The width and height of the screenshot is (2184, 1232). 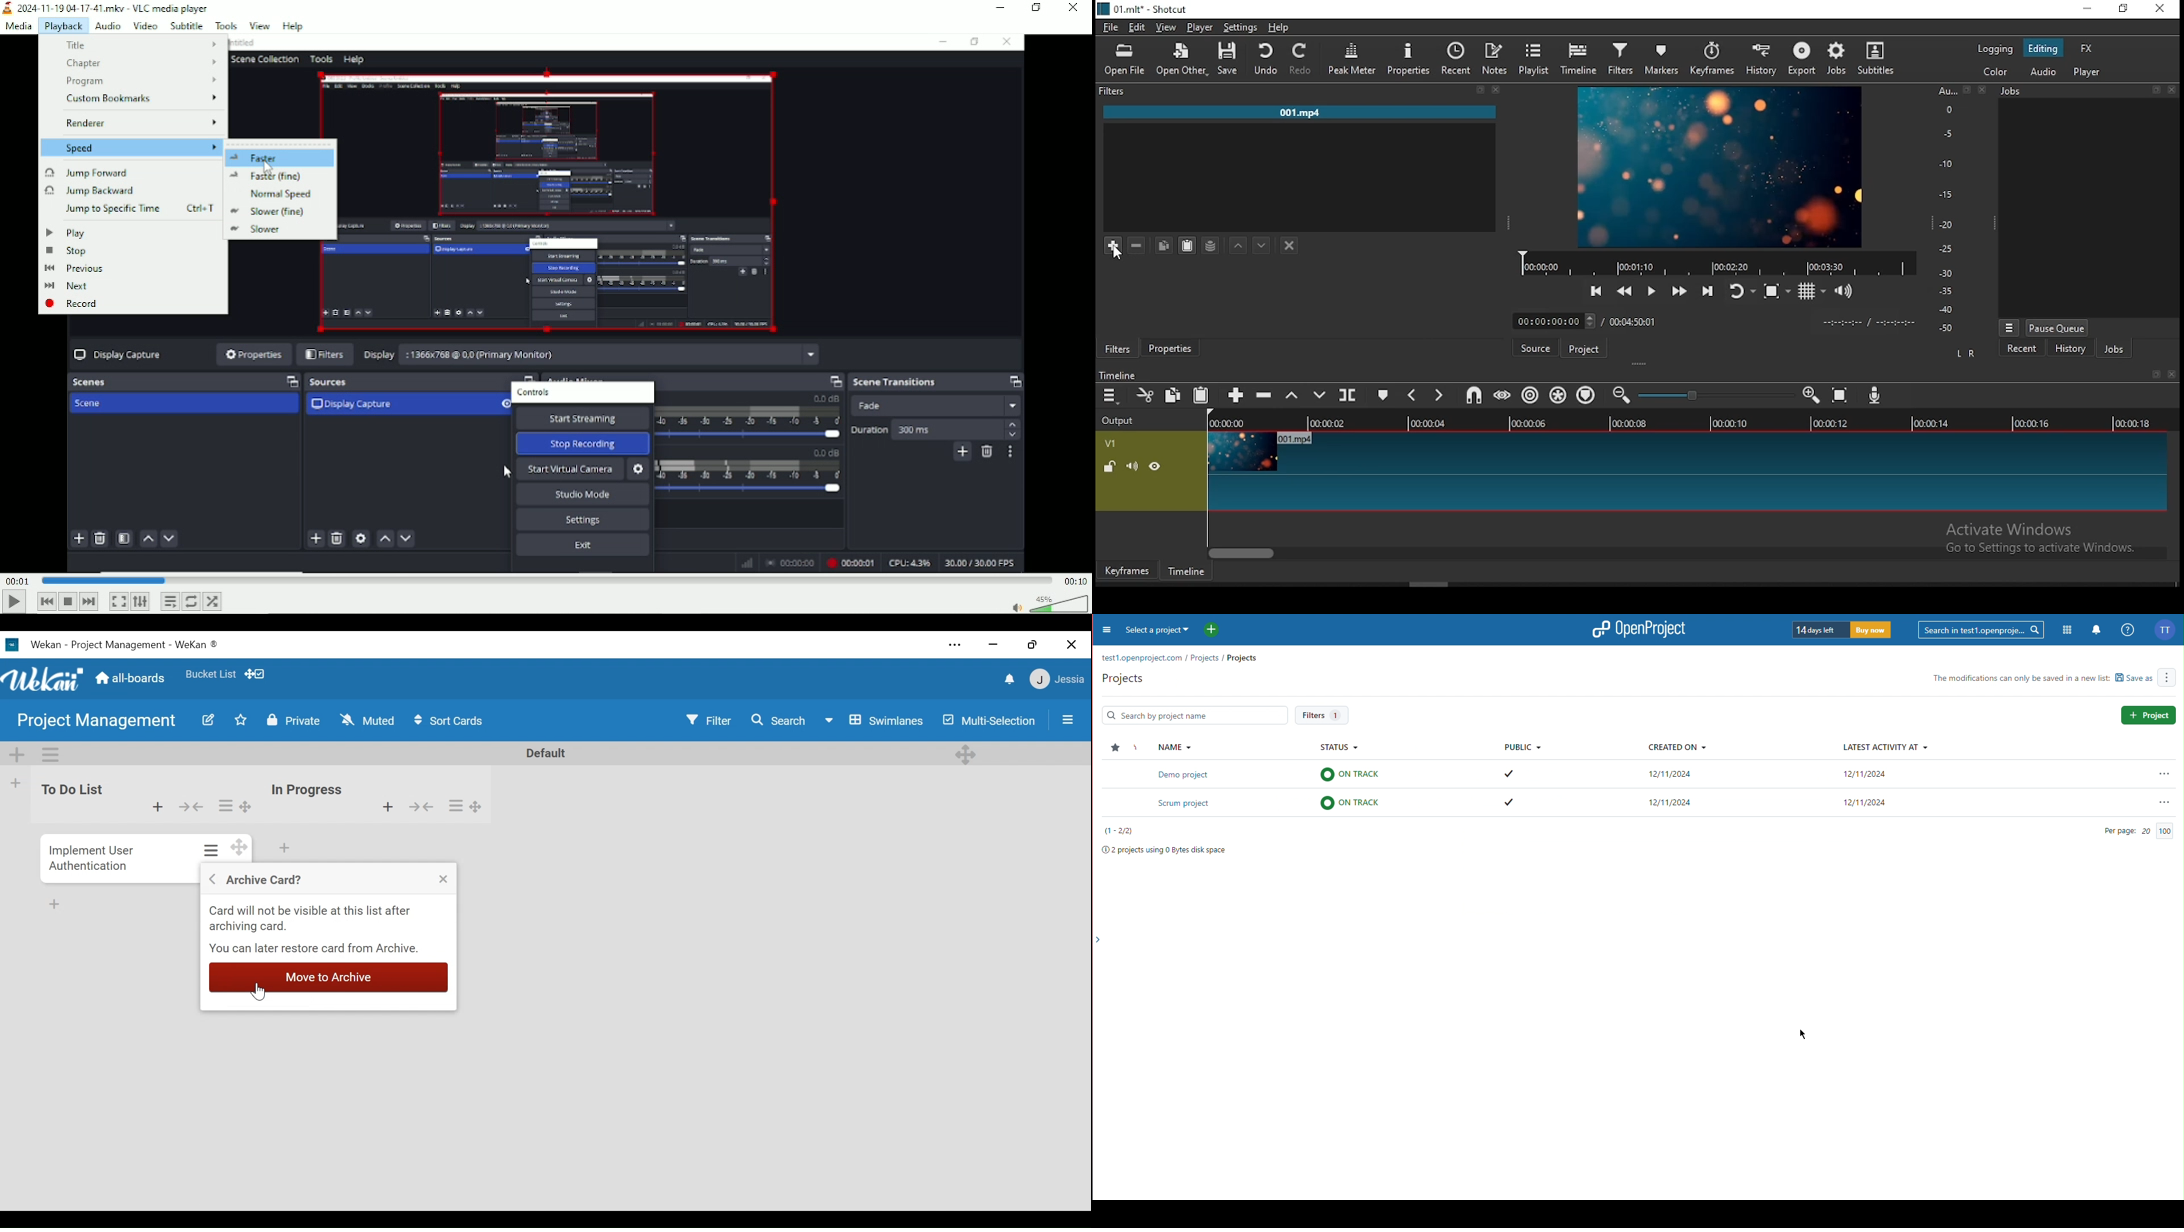 What do you see at coordinates (1585, 396) in the screenshot?
I see `ripple markers` at bounding box center [1585, 396].